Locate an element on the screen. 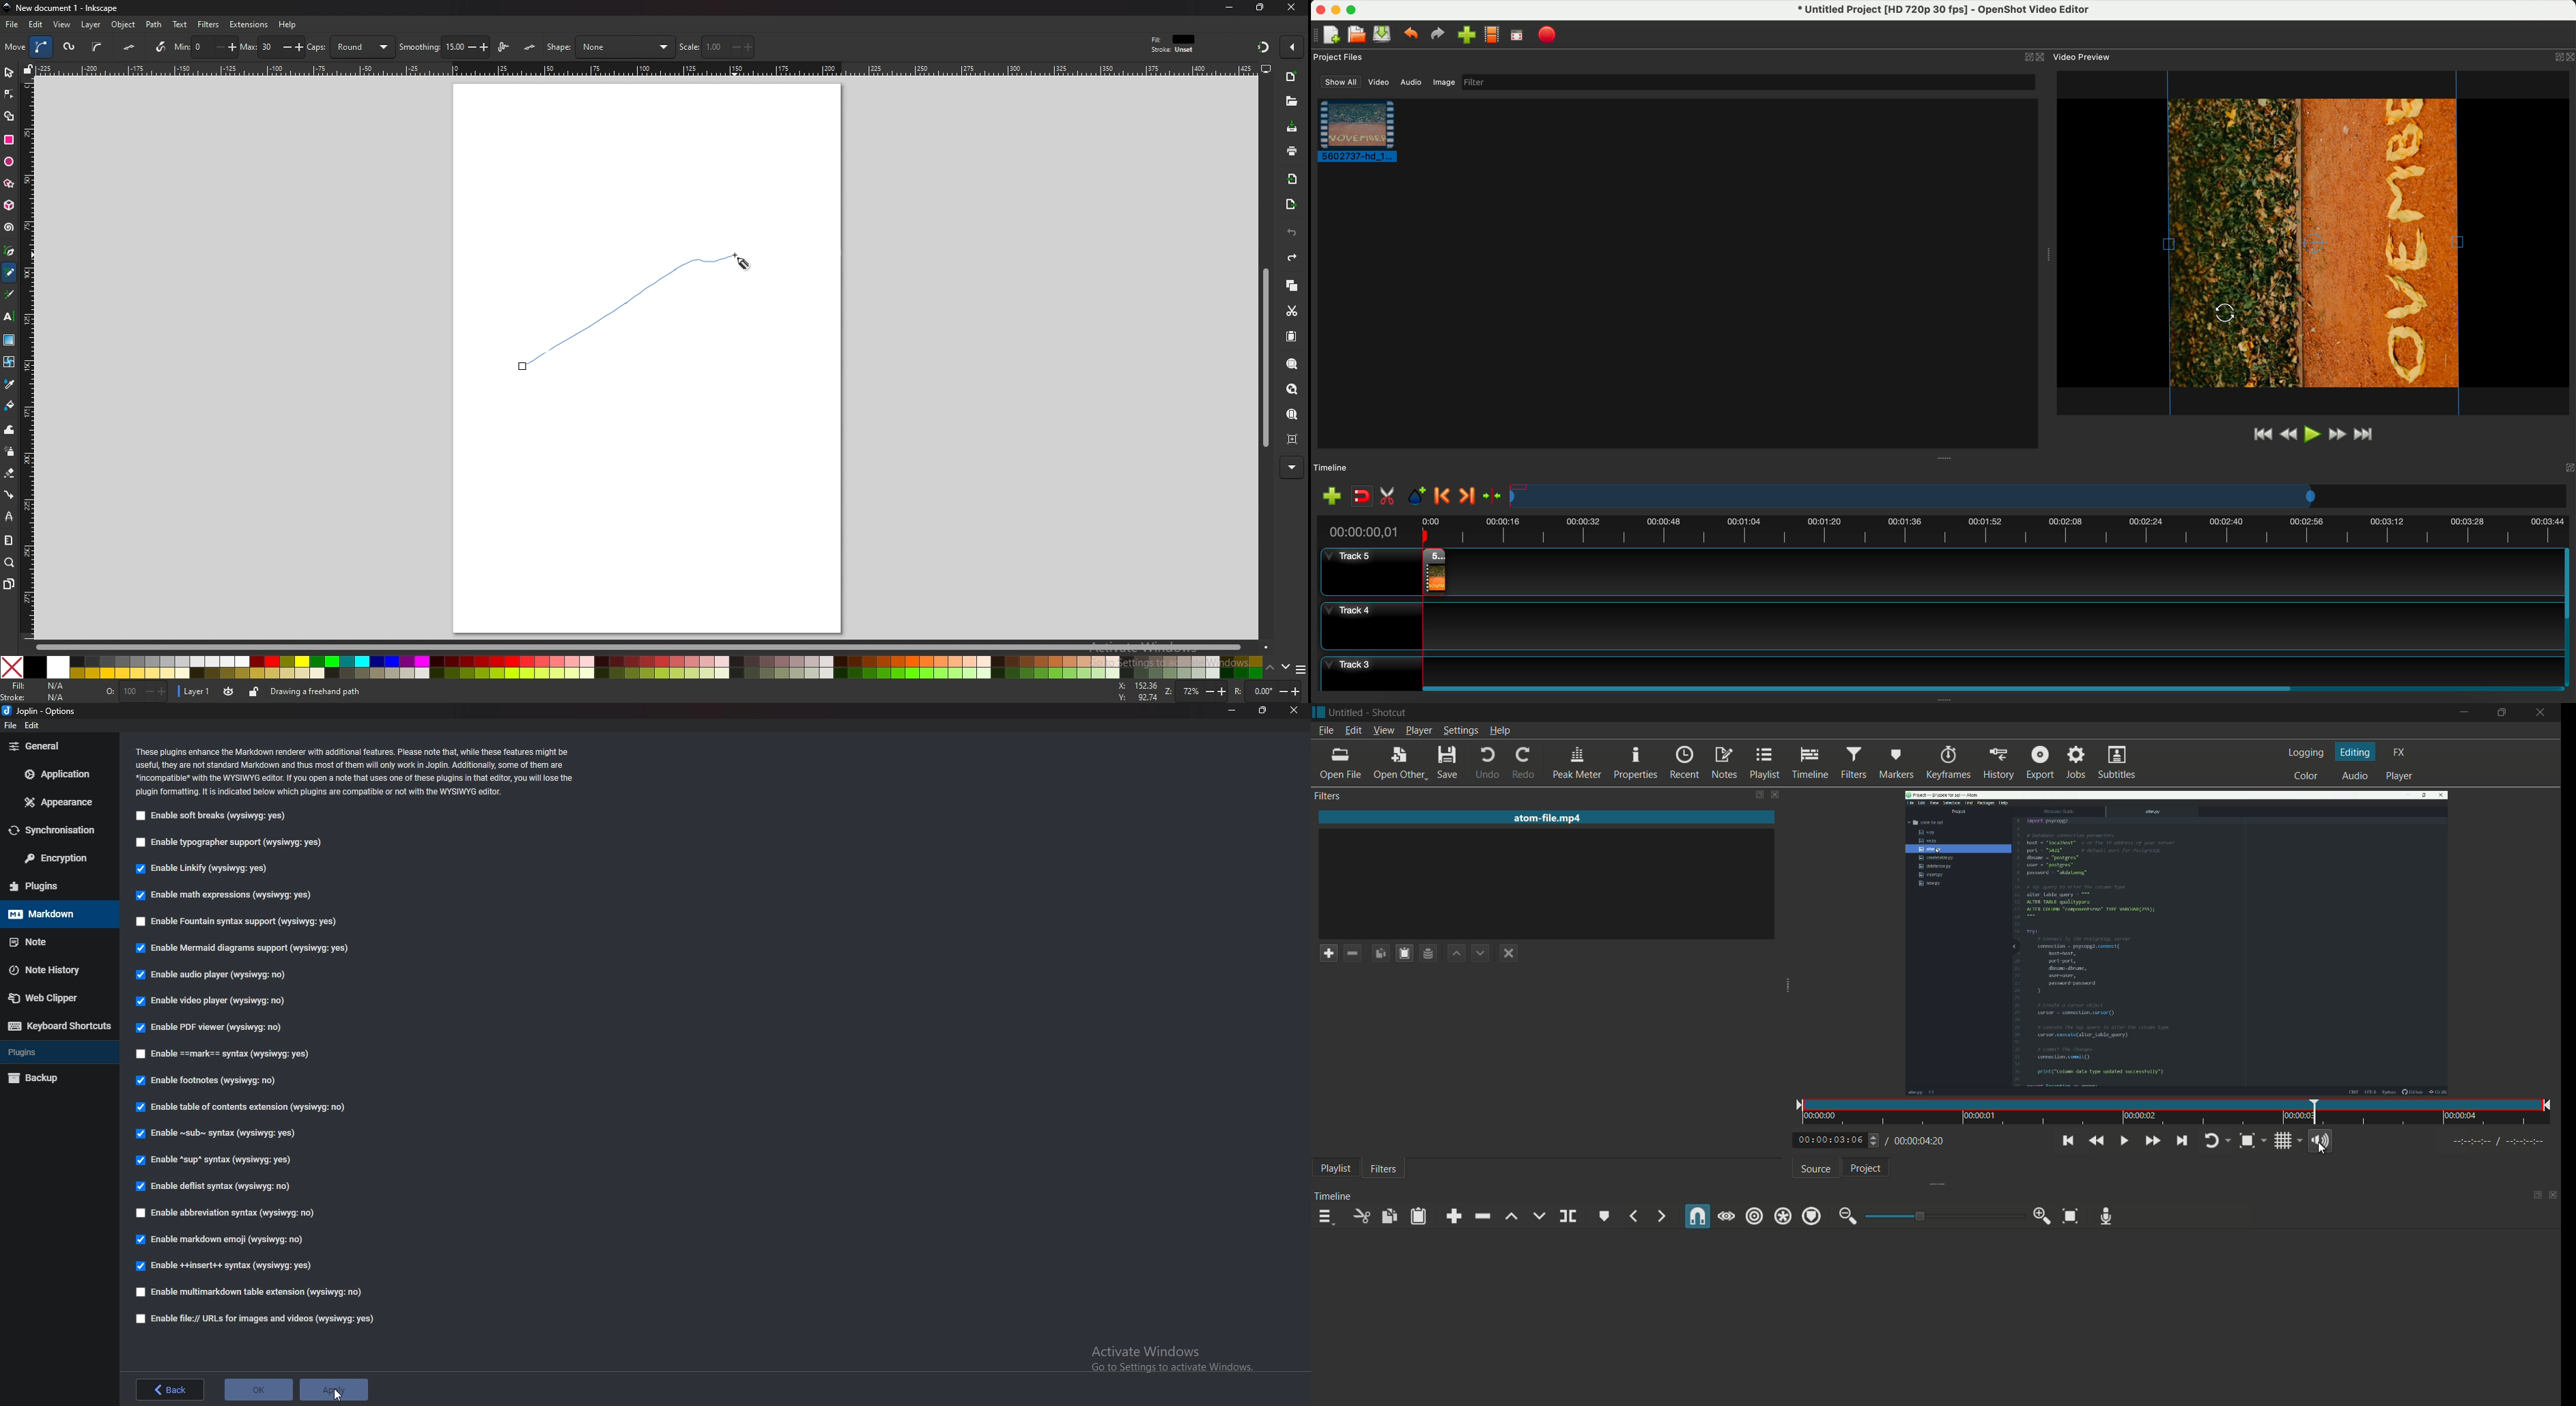  timeline is located at coordinates (2039, 495).